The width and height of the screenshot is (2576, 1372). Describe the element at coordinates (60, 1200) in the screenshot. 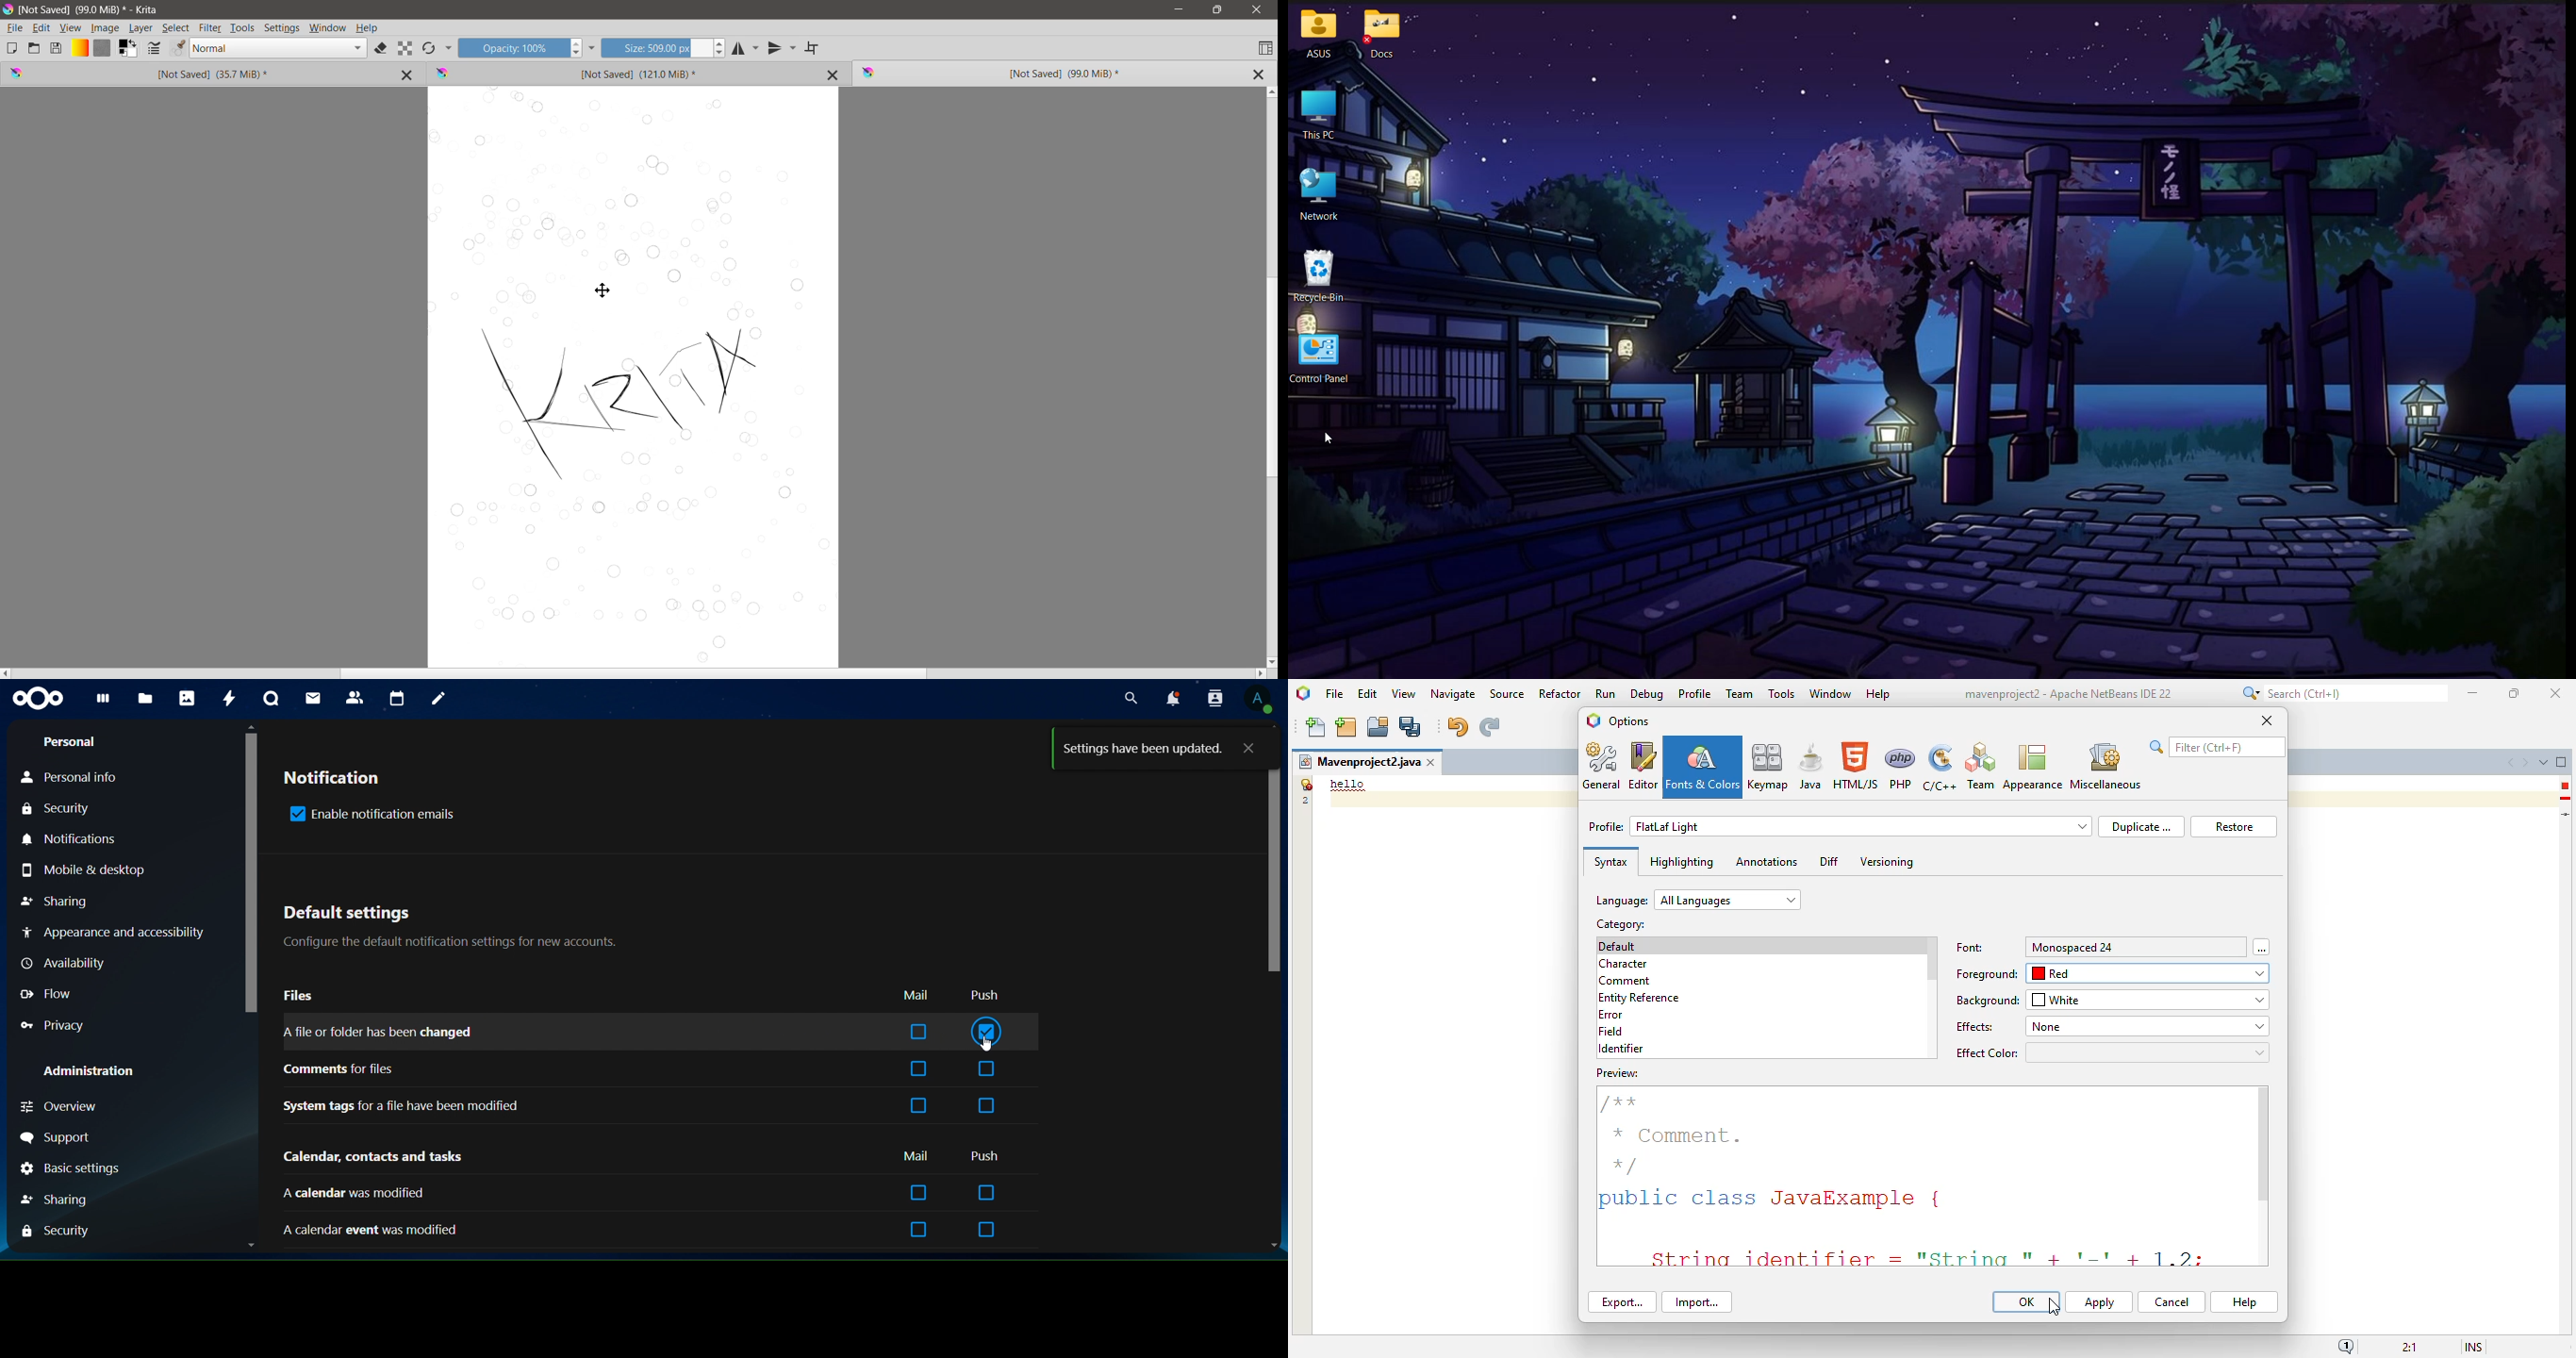

I see `sharing` at that location.